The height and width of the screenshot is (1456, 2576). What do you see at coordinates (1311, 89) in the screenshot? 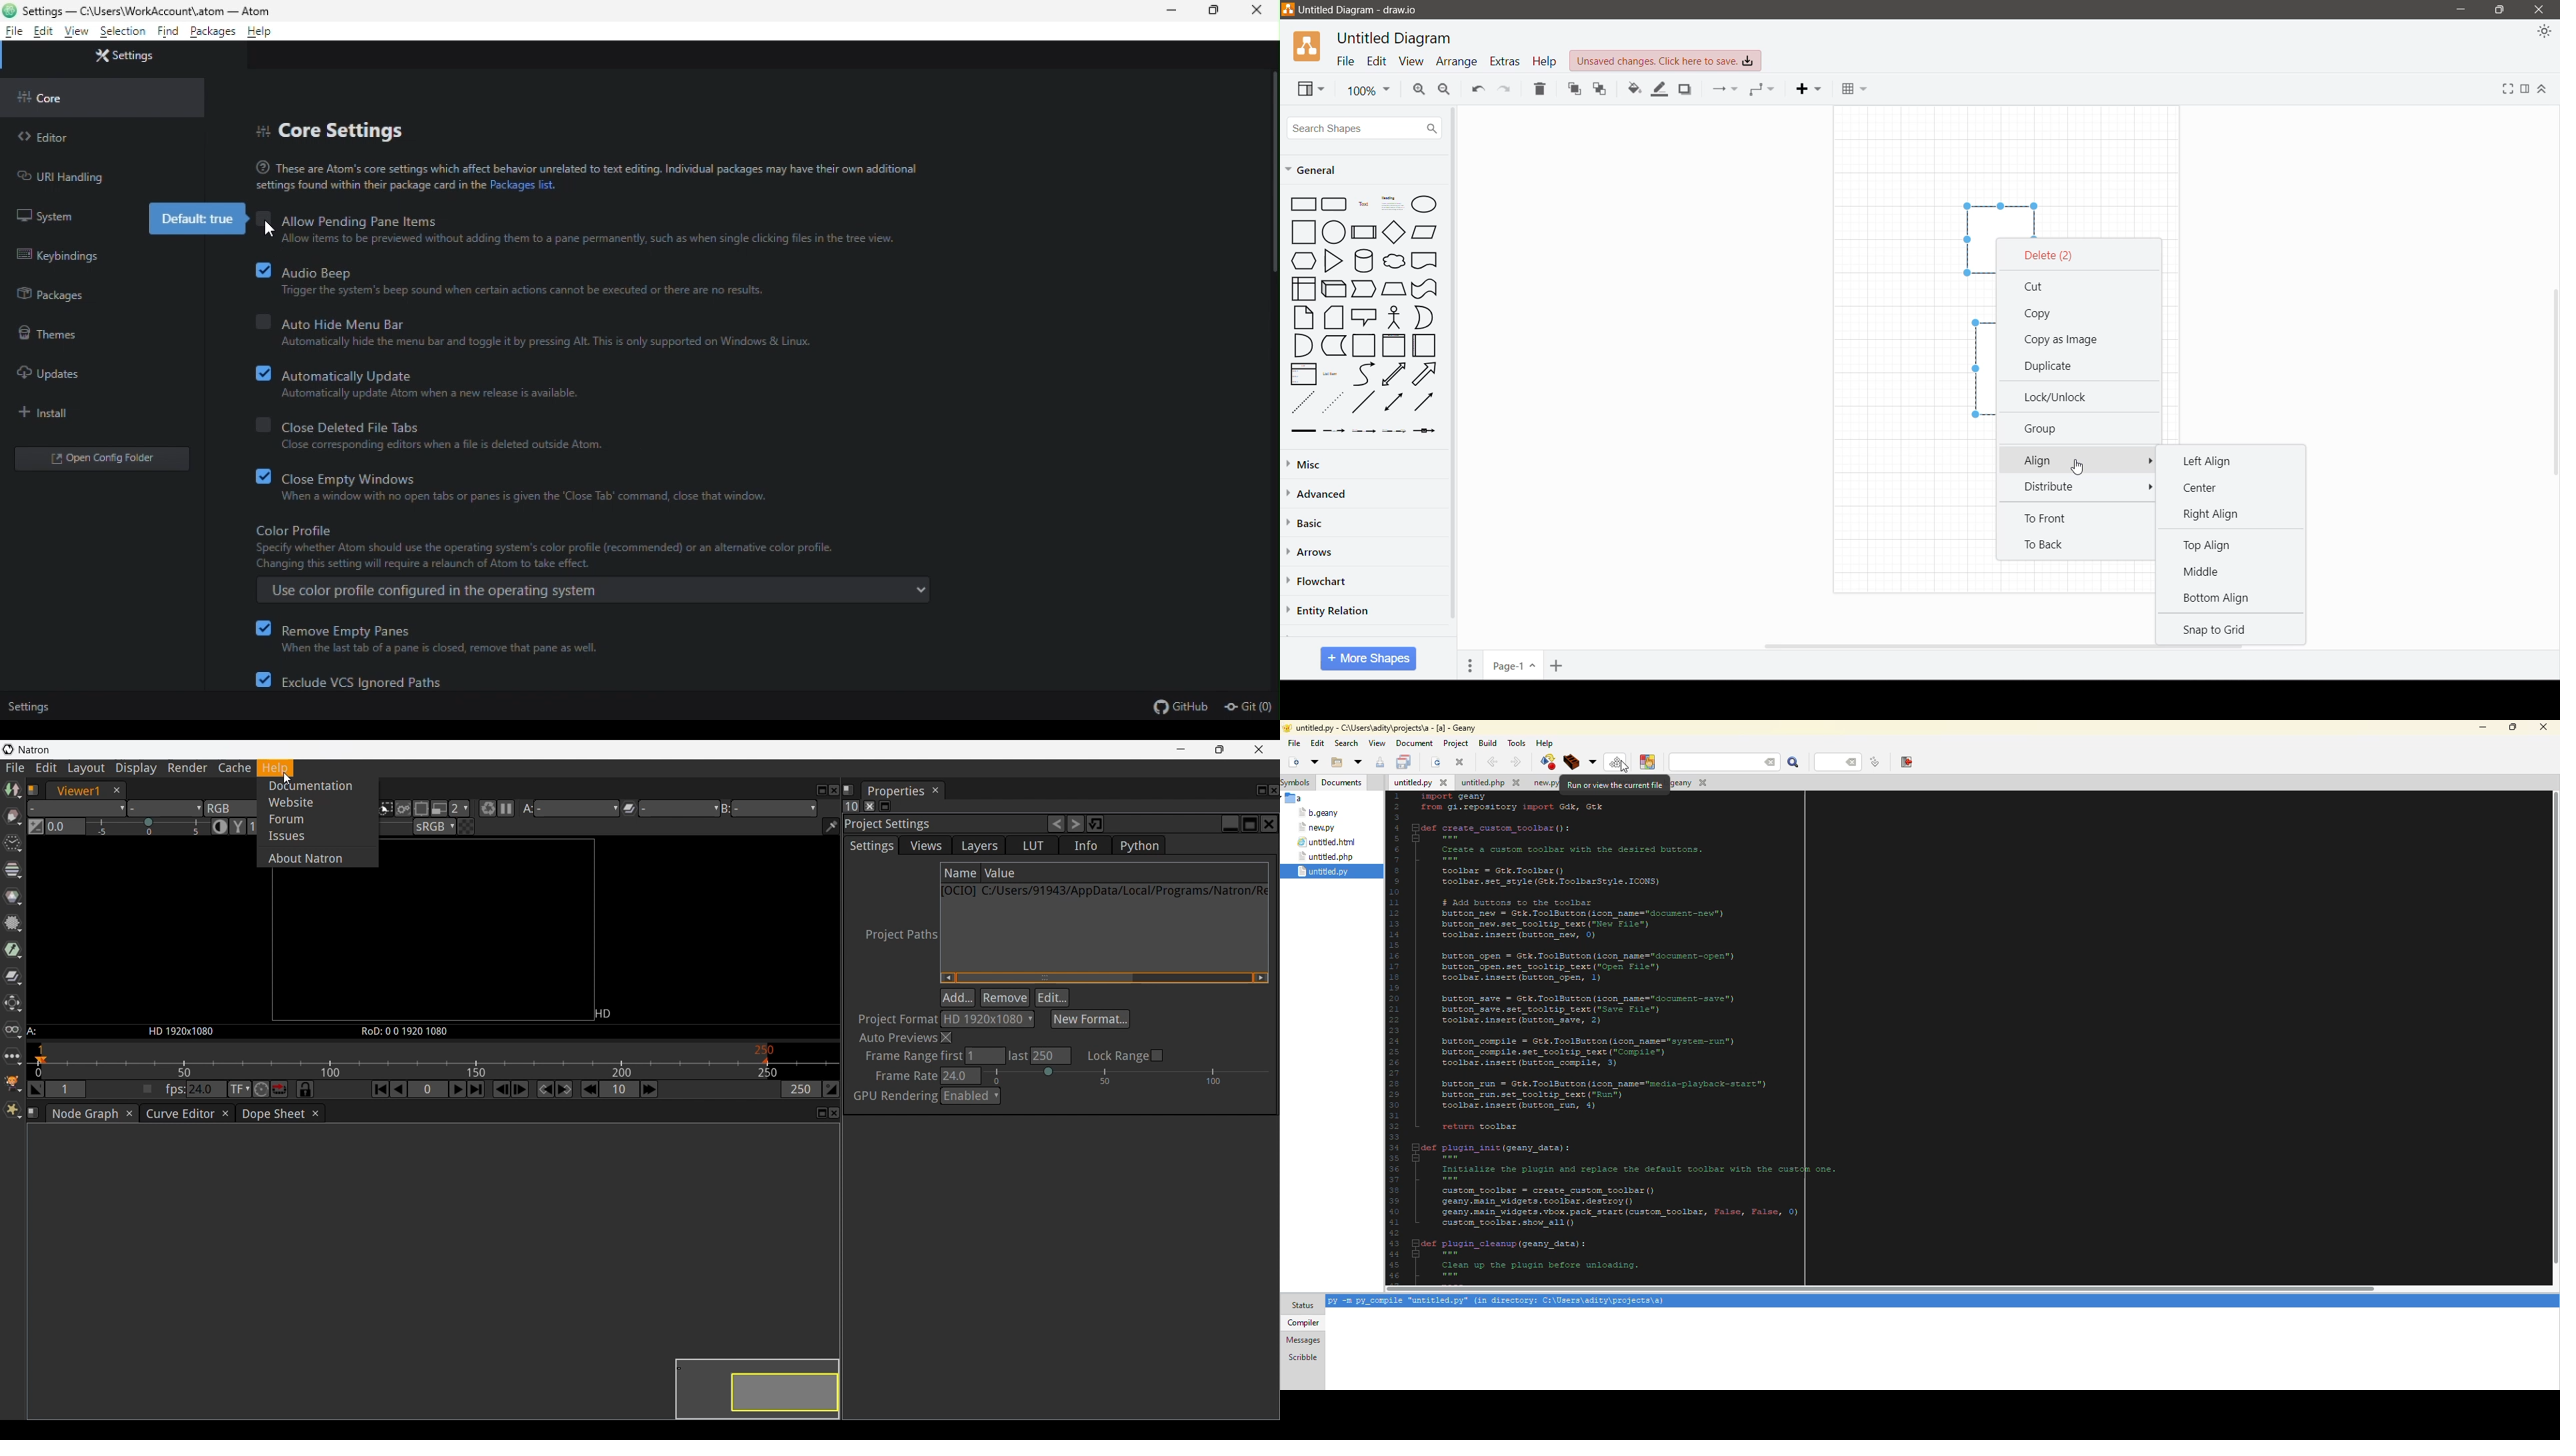
I see `View` at bounding box center [1311, 89].